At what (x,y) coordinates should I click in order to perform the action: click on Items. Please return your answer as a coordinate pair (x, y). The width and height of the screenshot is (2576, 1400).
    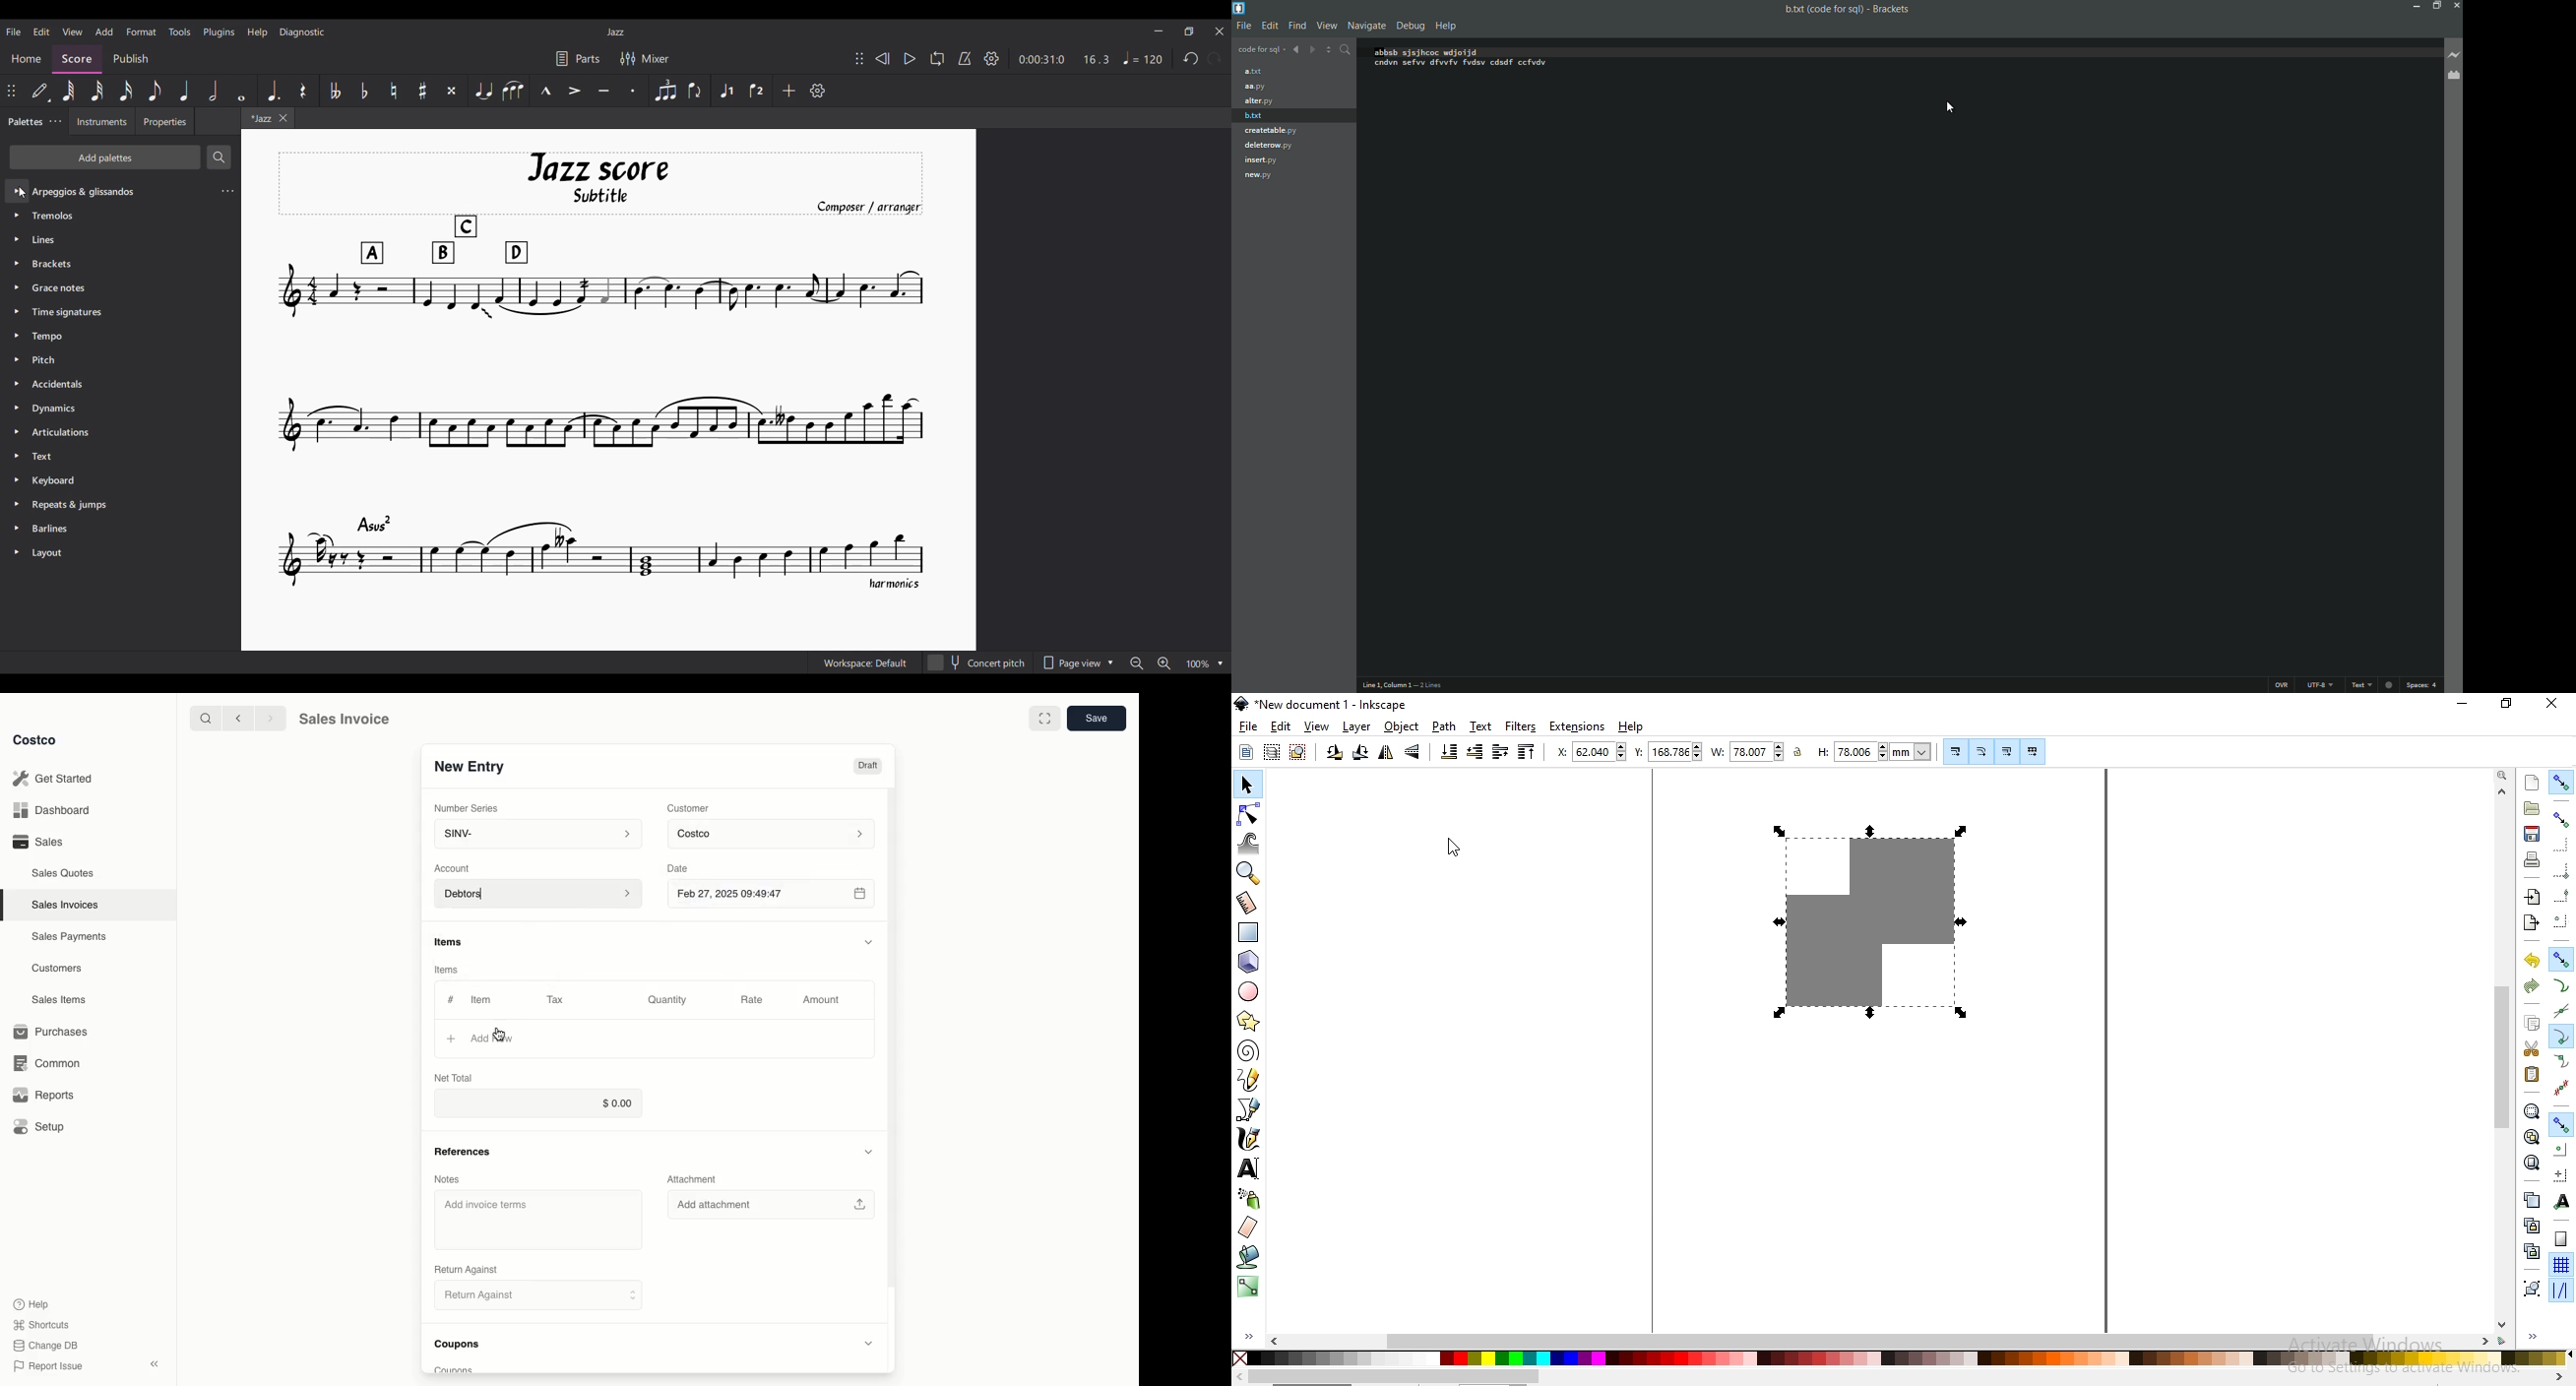
    Looking at the image, I should click on (449, 970).